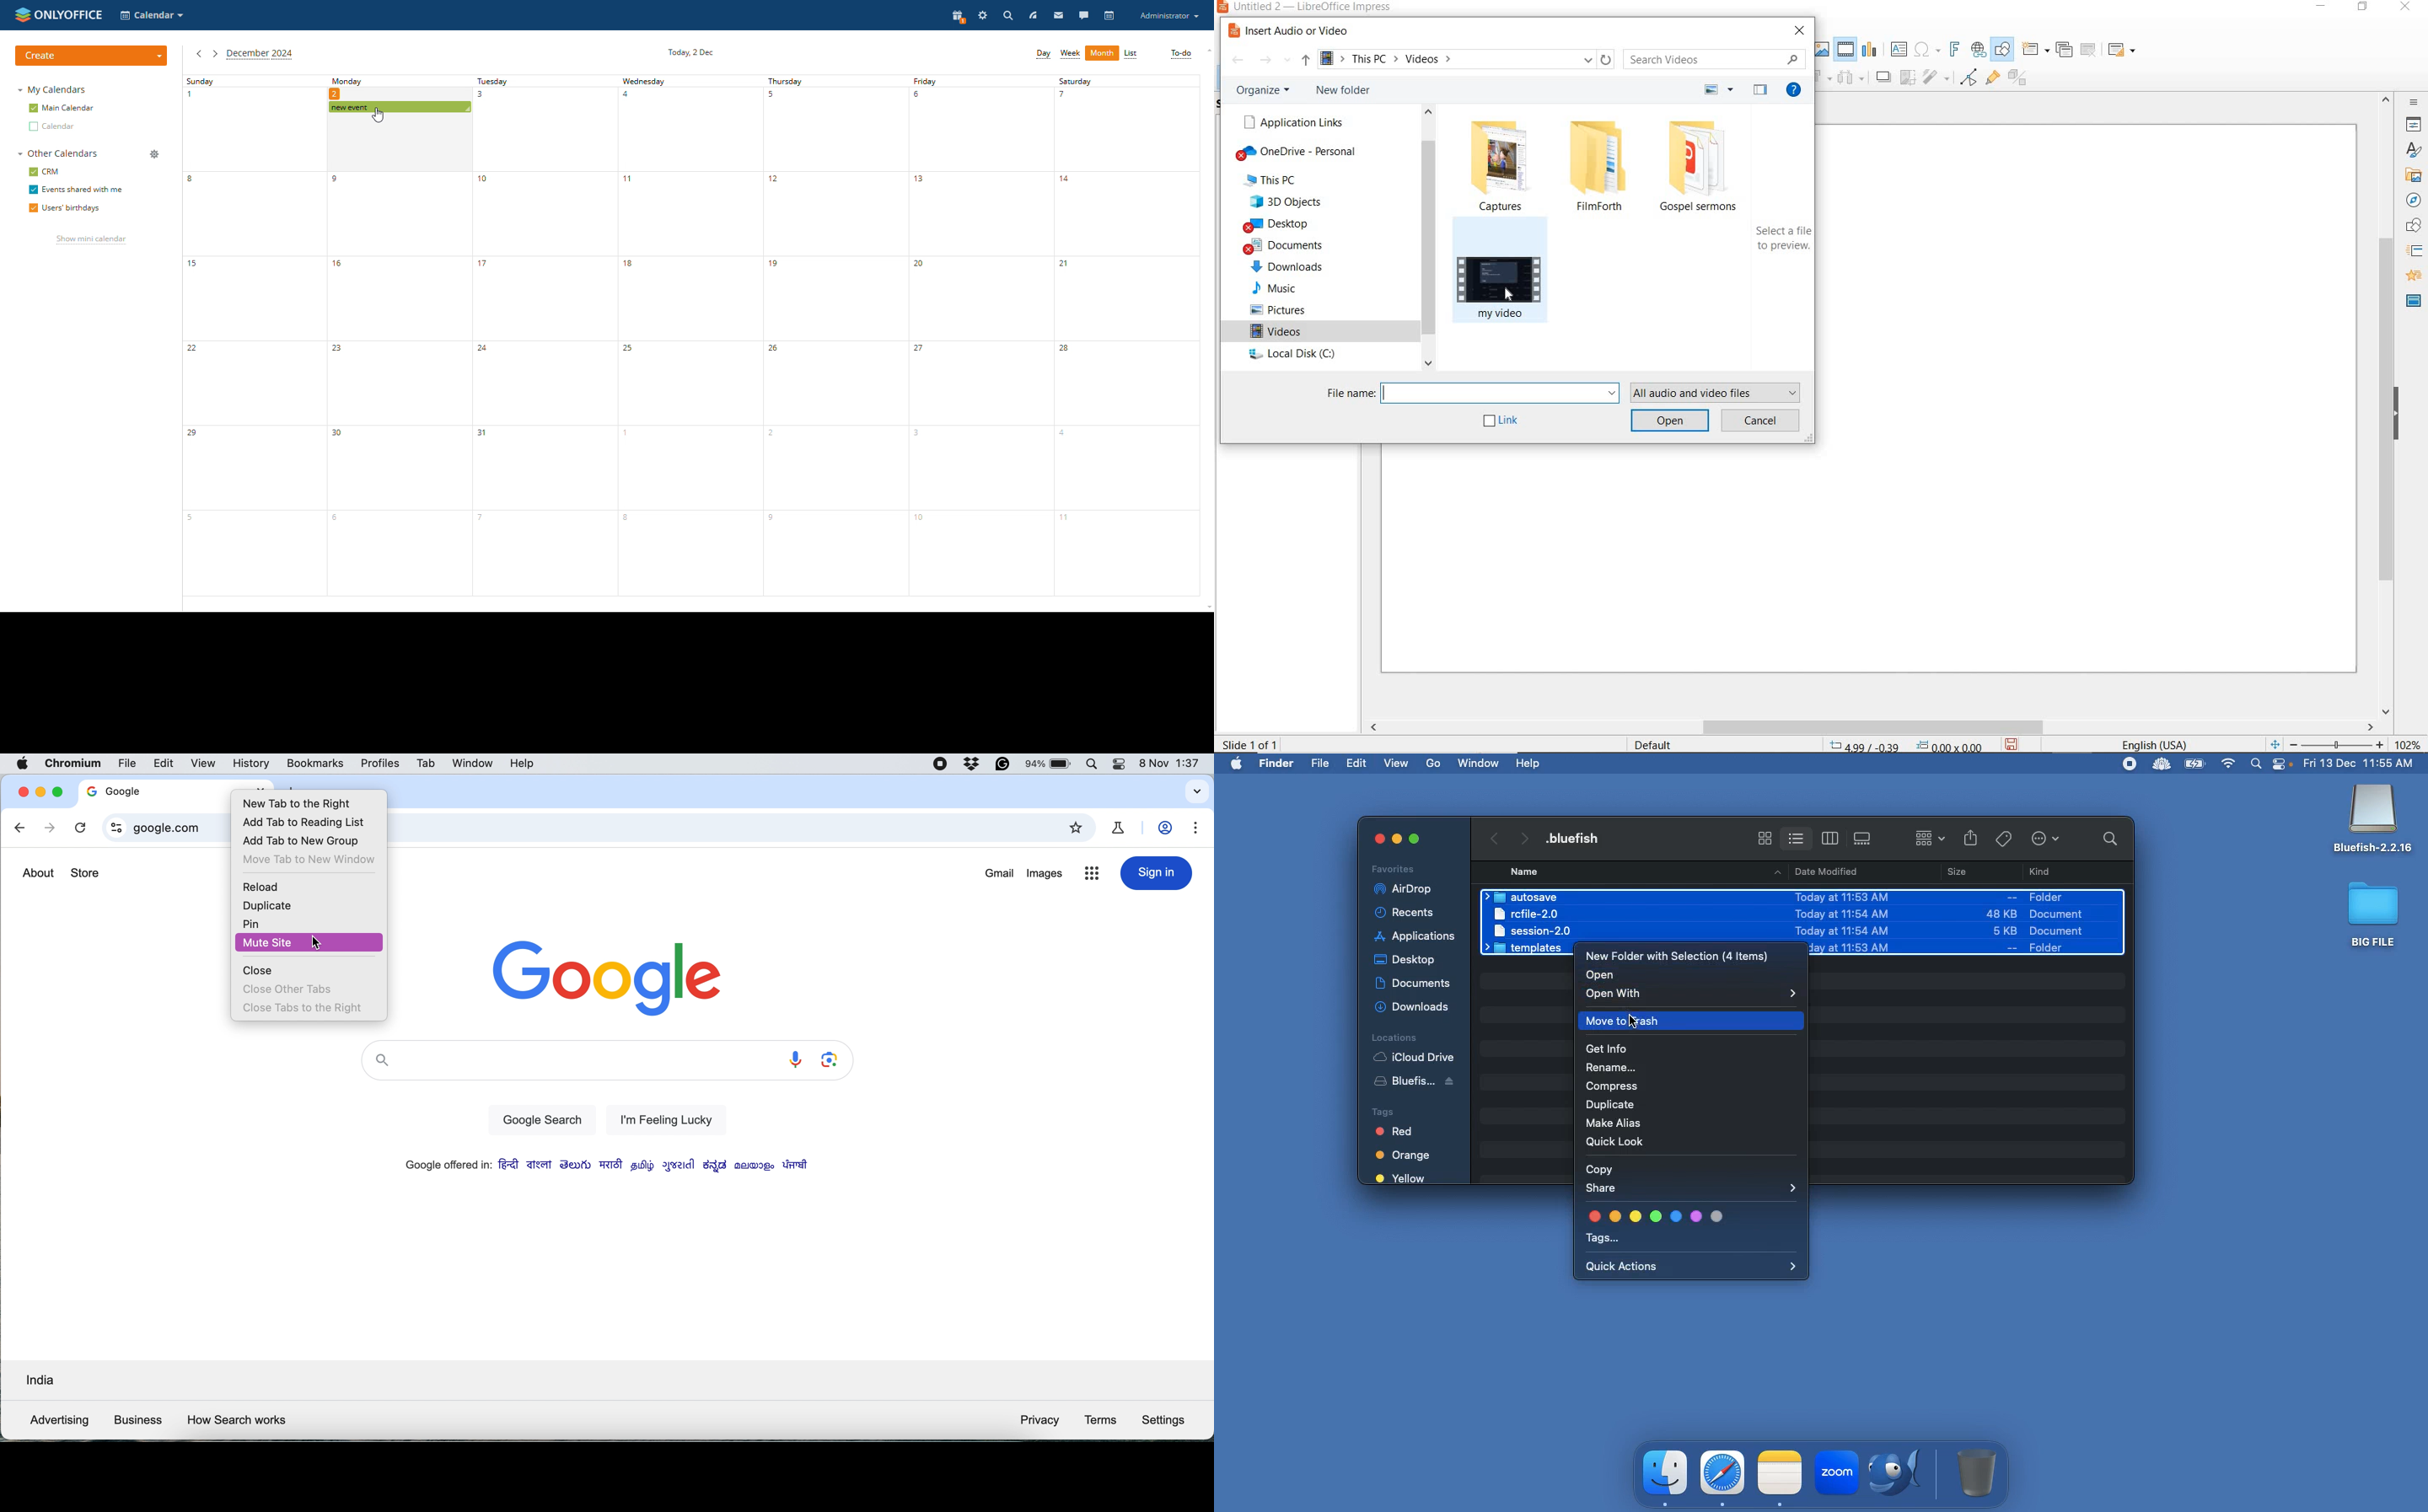 The width and height of the screenshot is (2436, 1512). Describe the element at coordinates (2408, 6) in the screenshot. I see `CLOSE` at that location.